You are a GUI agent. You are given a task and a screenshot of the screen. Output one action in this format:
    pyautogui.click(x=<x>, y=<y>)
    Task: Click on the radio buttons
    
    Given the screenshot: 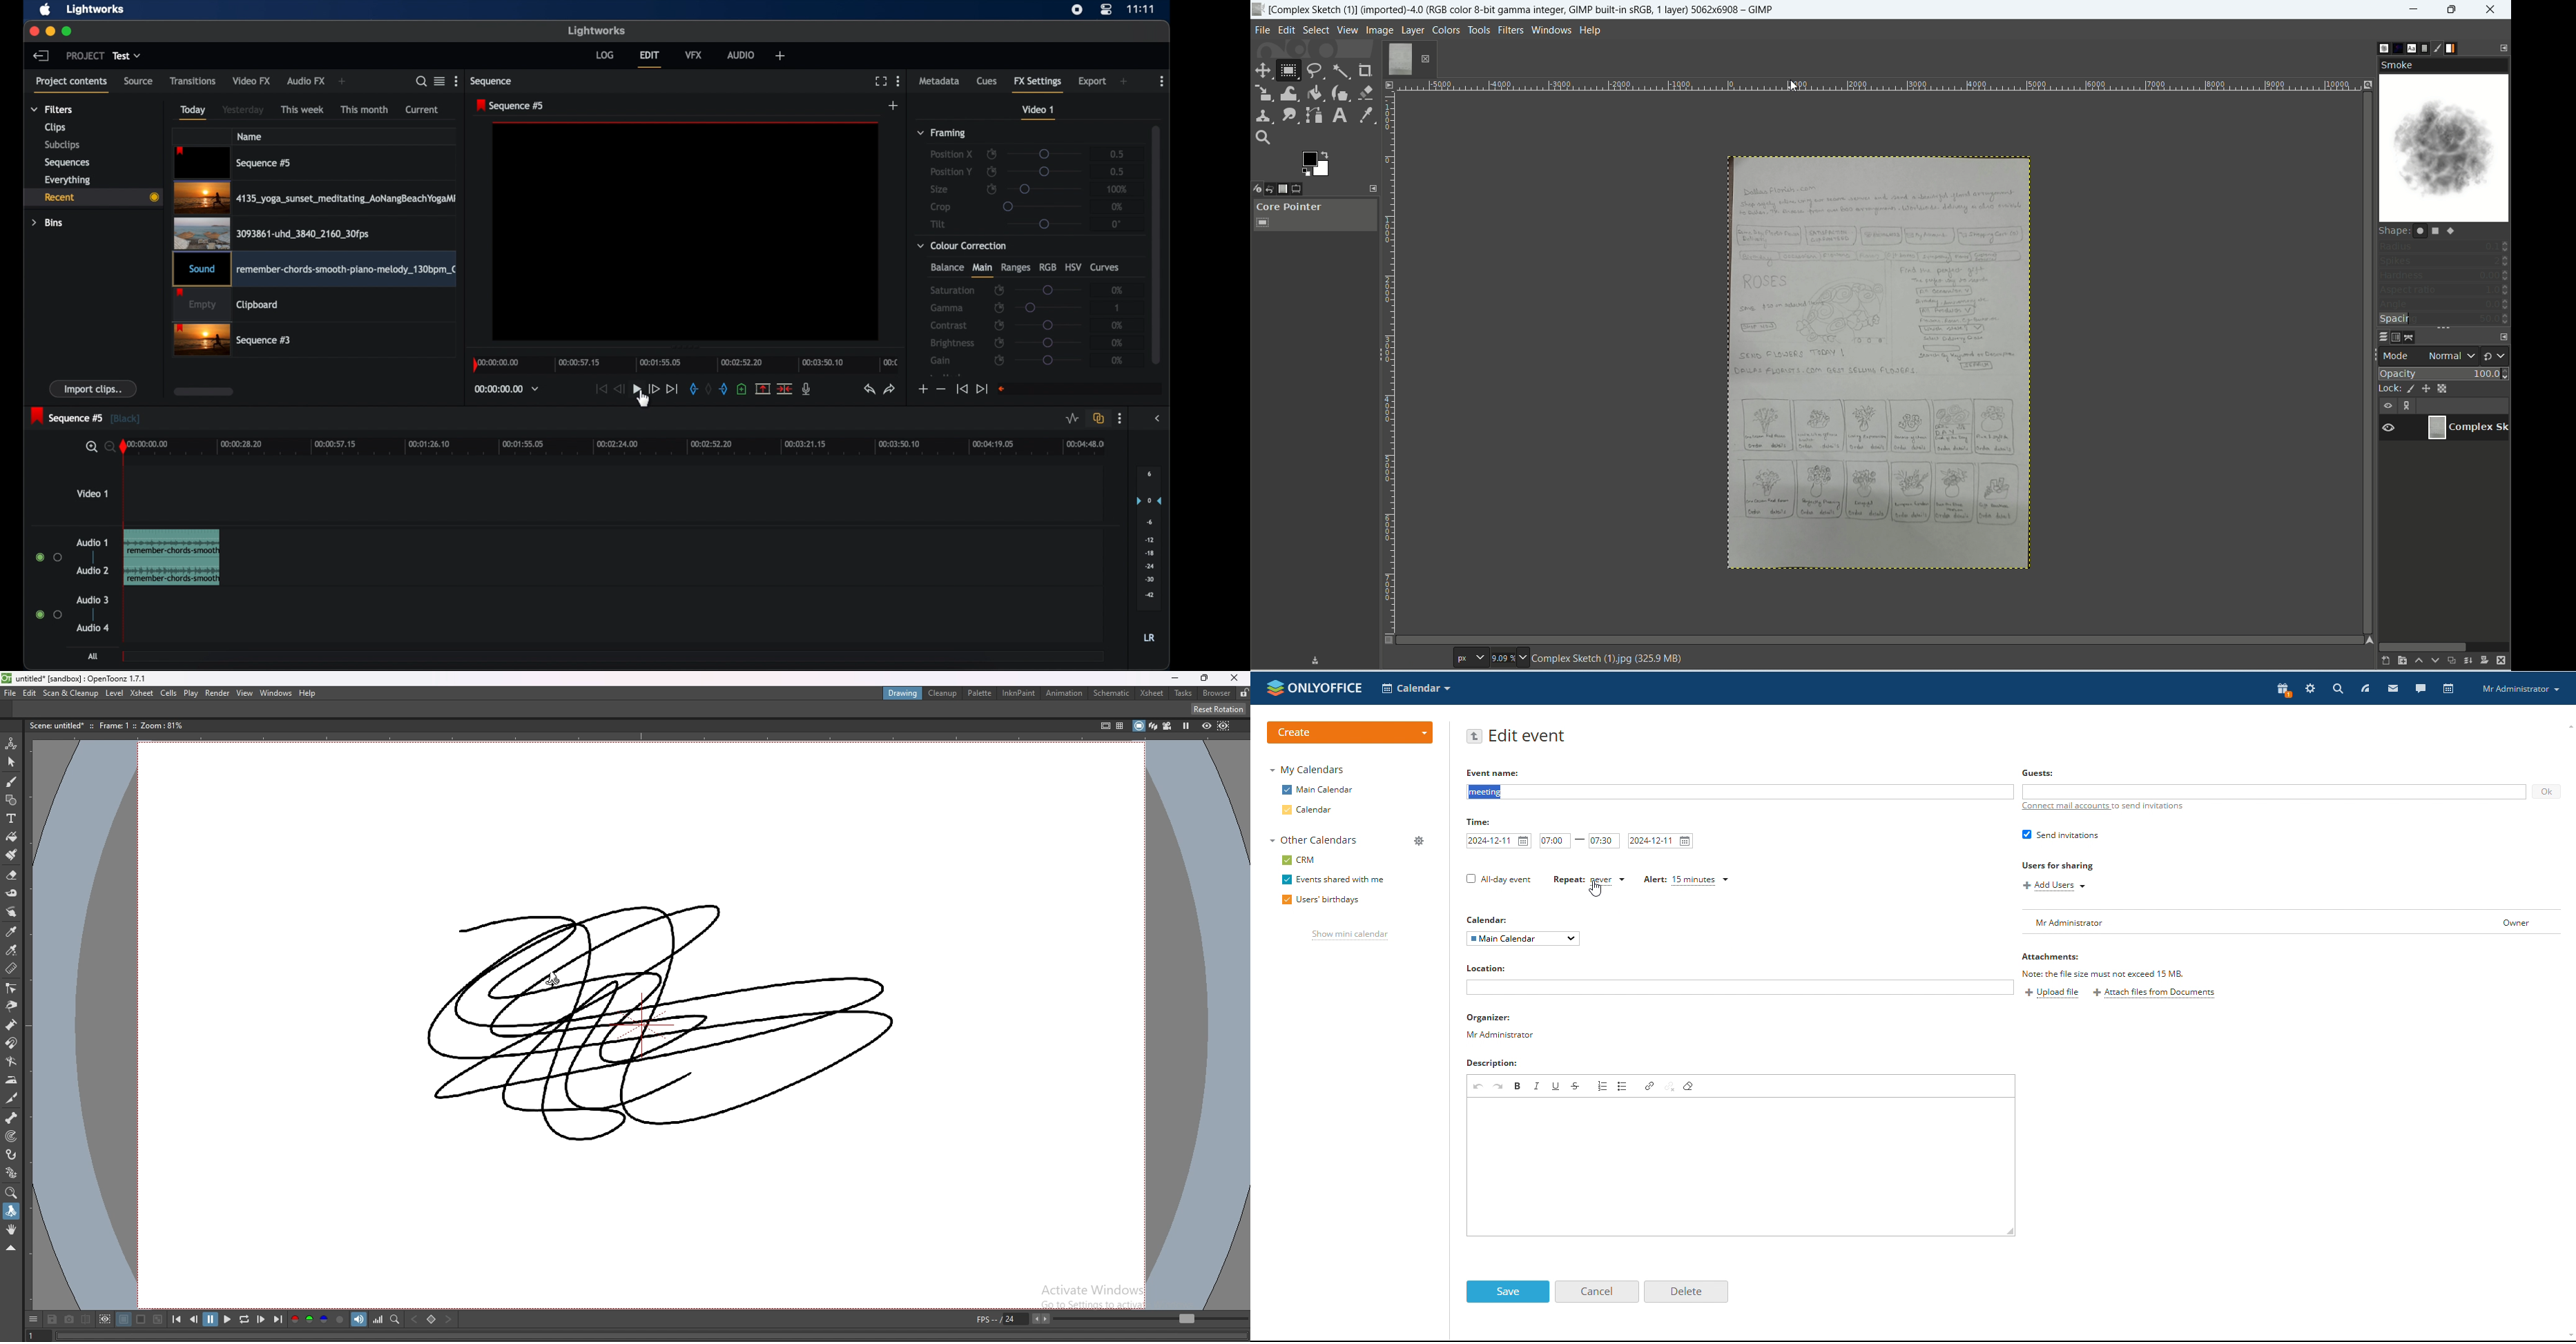 What is the action you would take?
    pyautogui.click(x=48, y=614)
    